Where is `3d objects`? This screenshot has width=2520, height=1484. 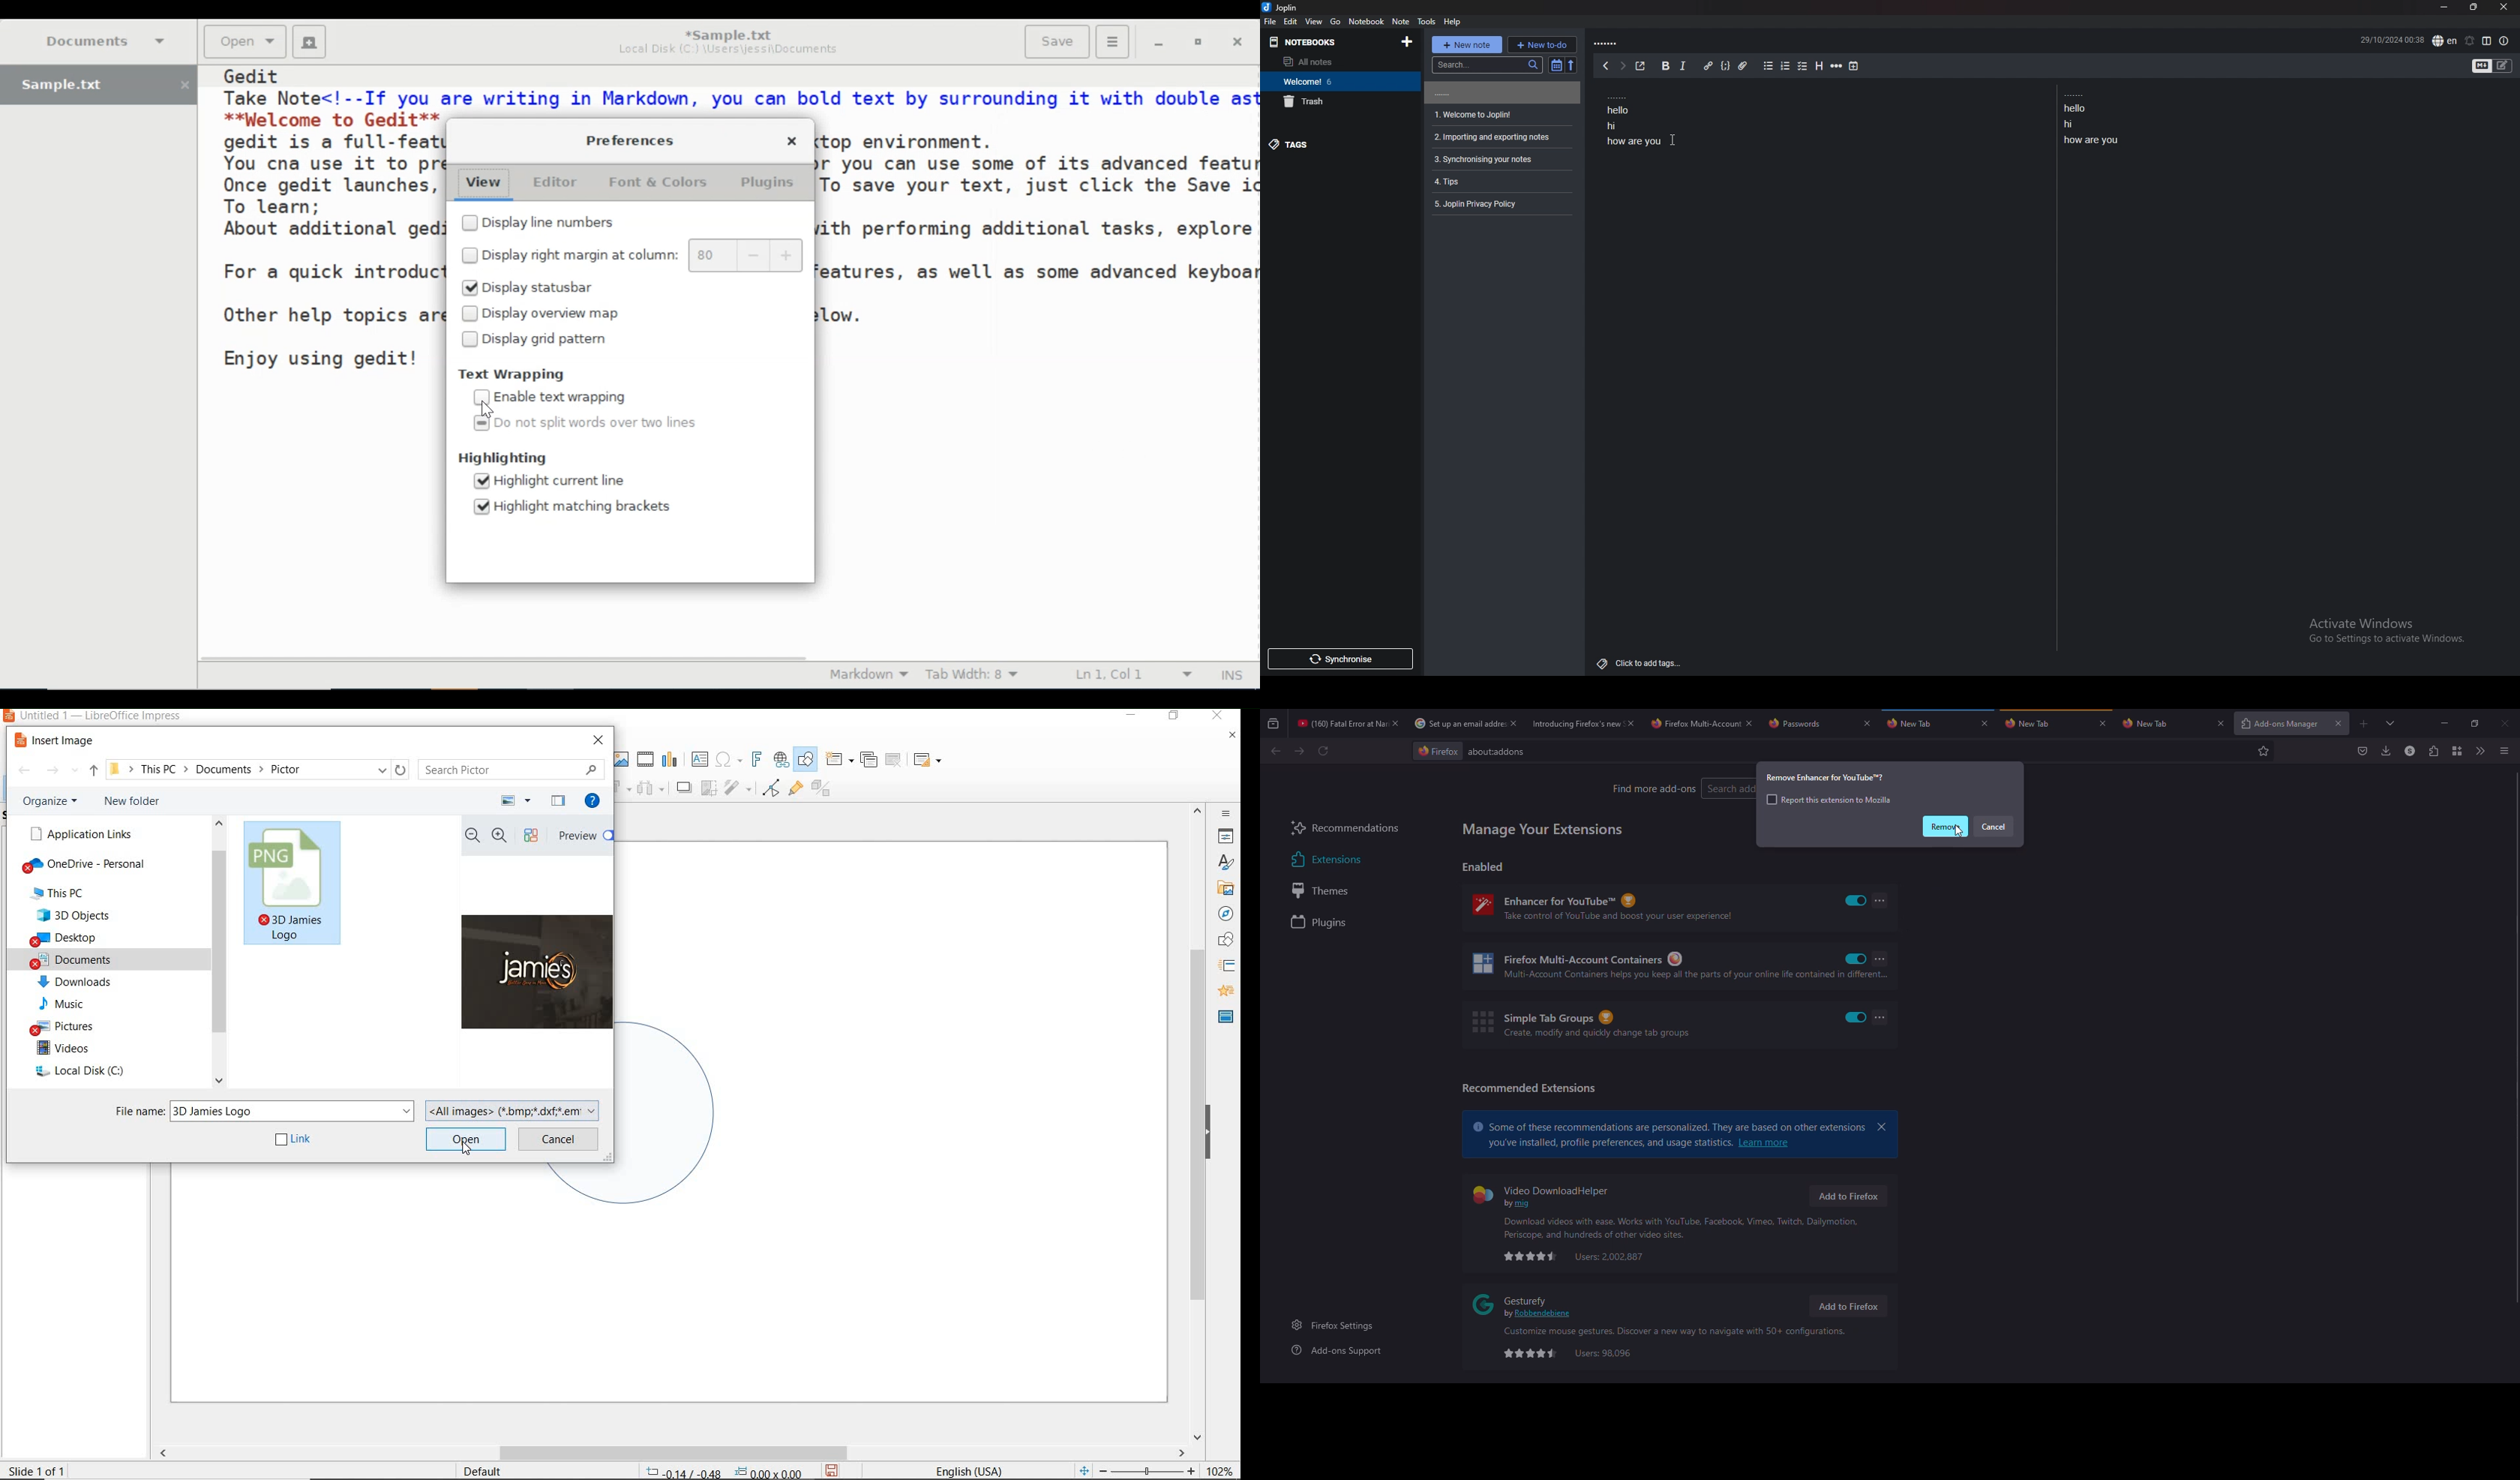
3d objects is located at coordinates (85, 915).